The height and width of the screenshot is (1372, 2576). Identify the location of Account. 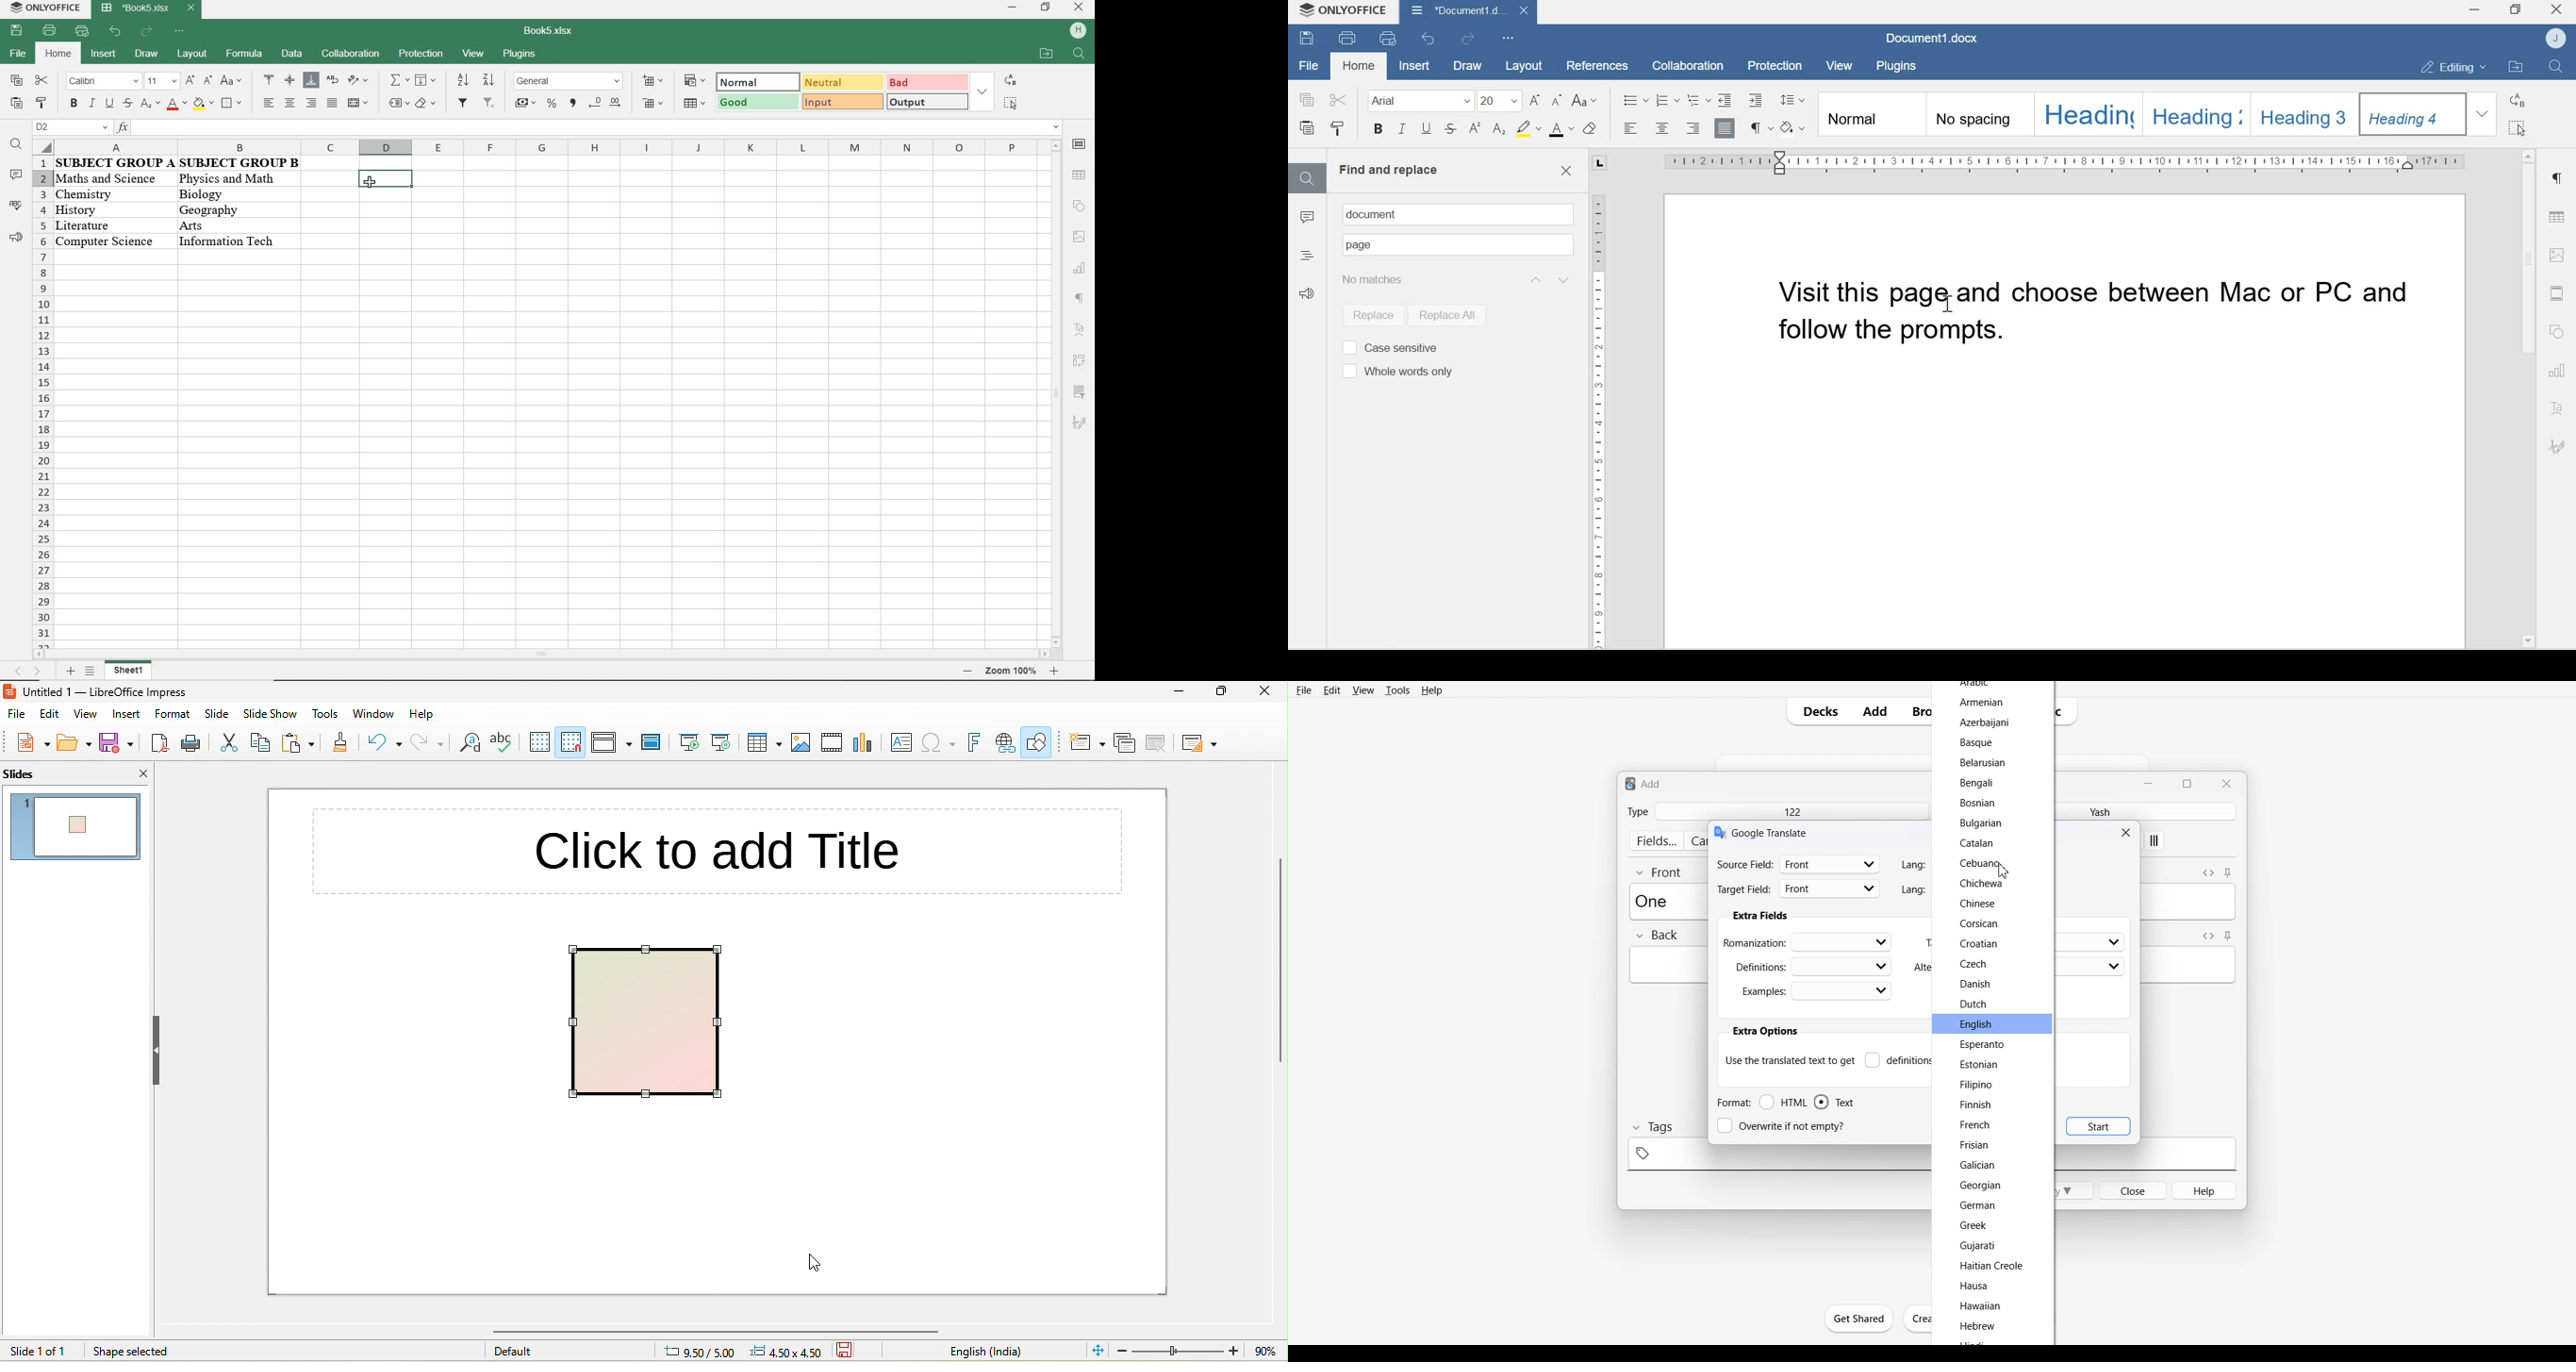
(2558, 38).